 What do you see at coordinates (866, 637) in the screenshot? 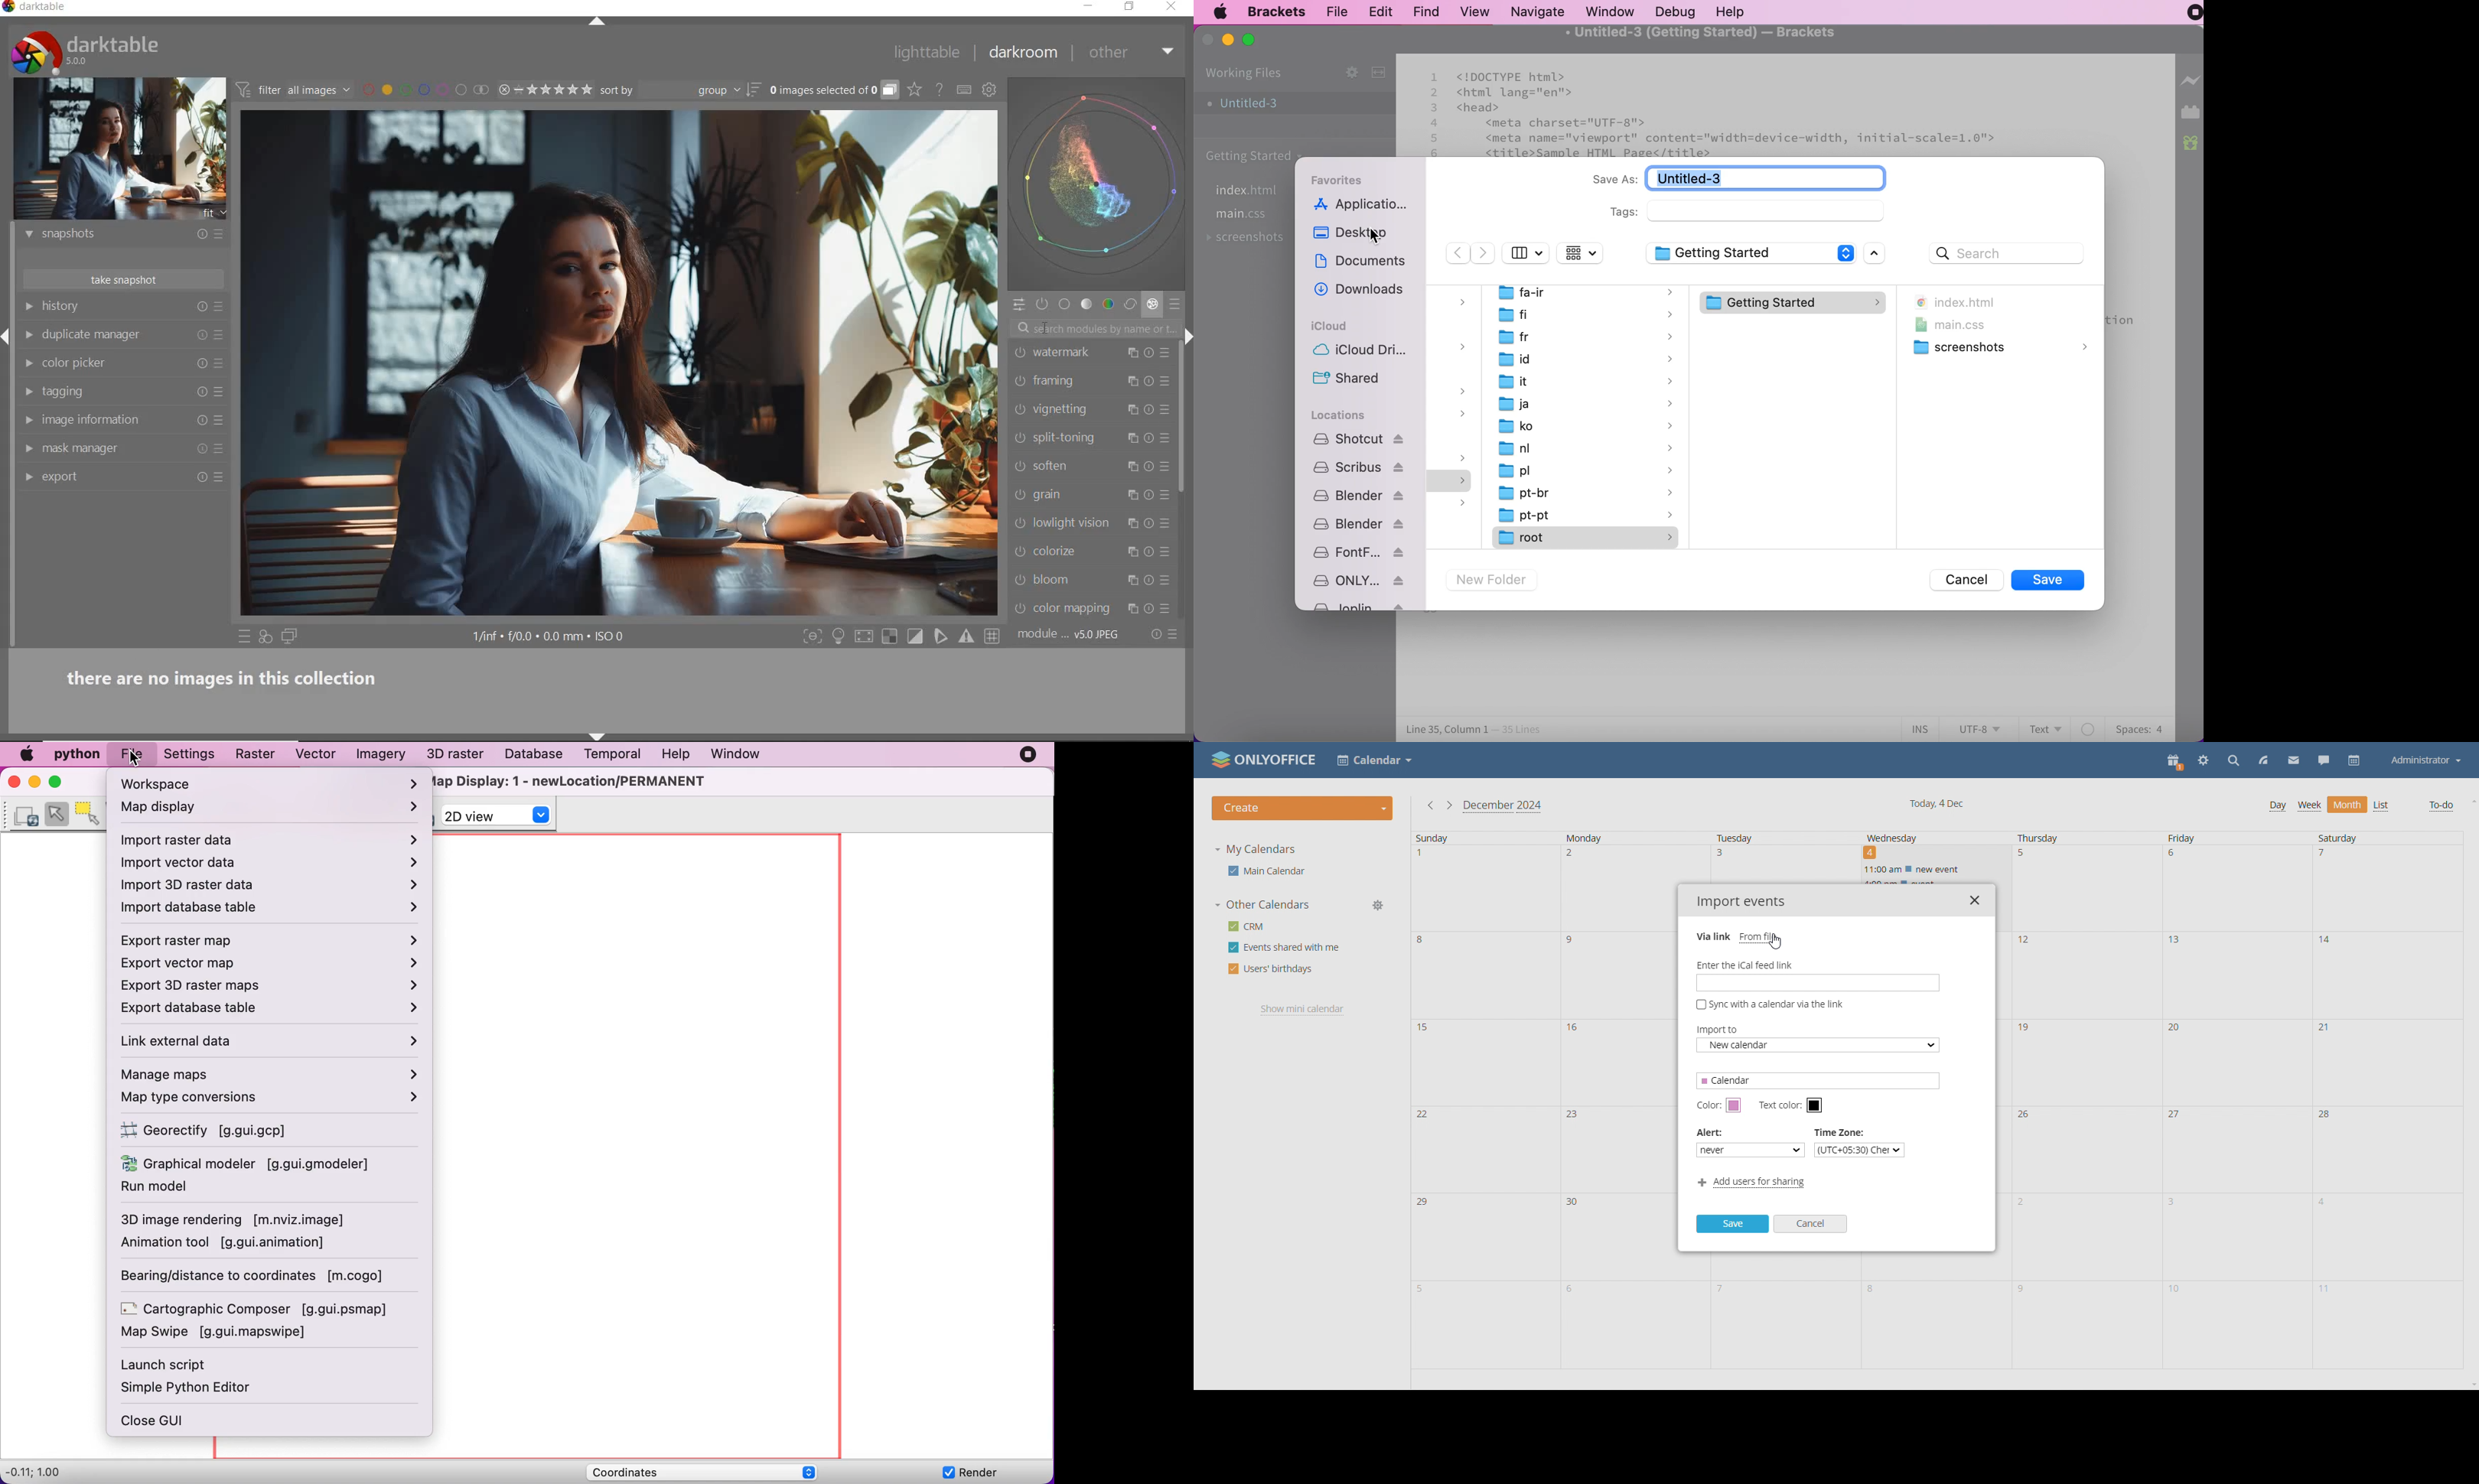
I see `toggle high quality processing` at bounding box center [866, 637].